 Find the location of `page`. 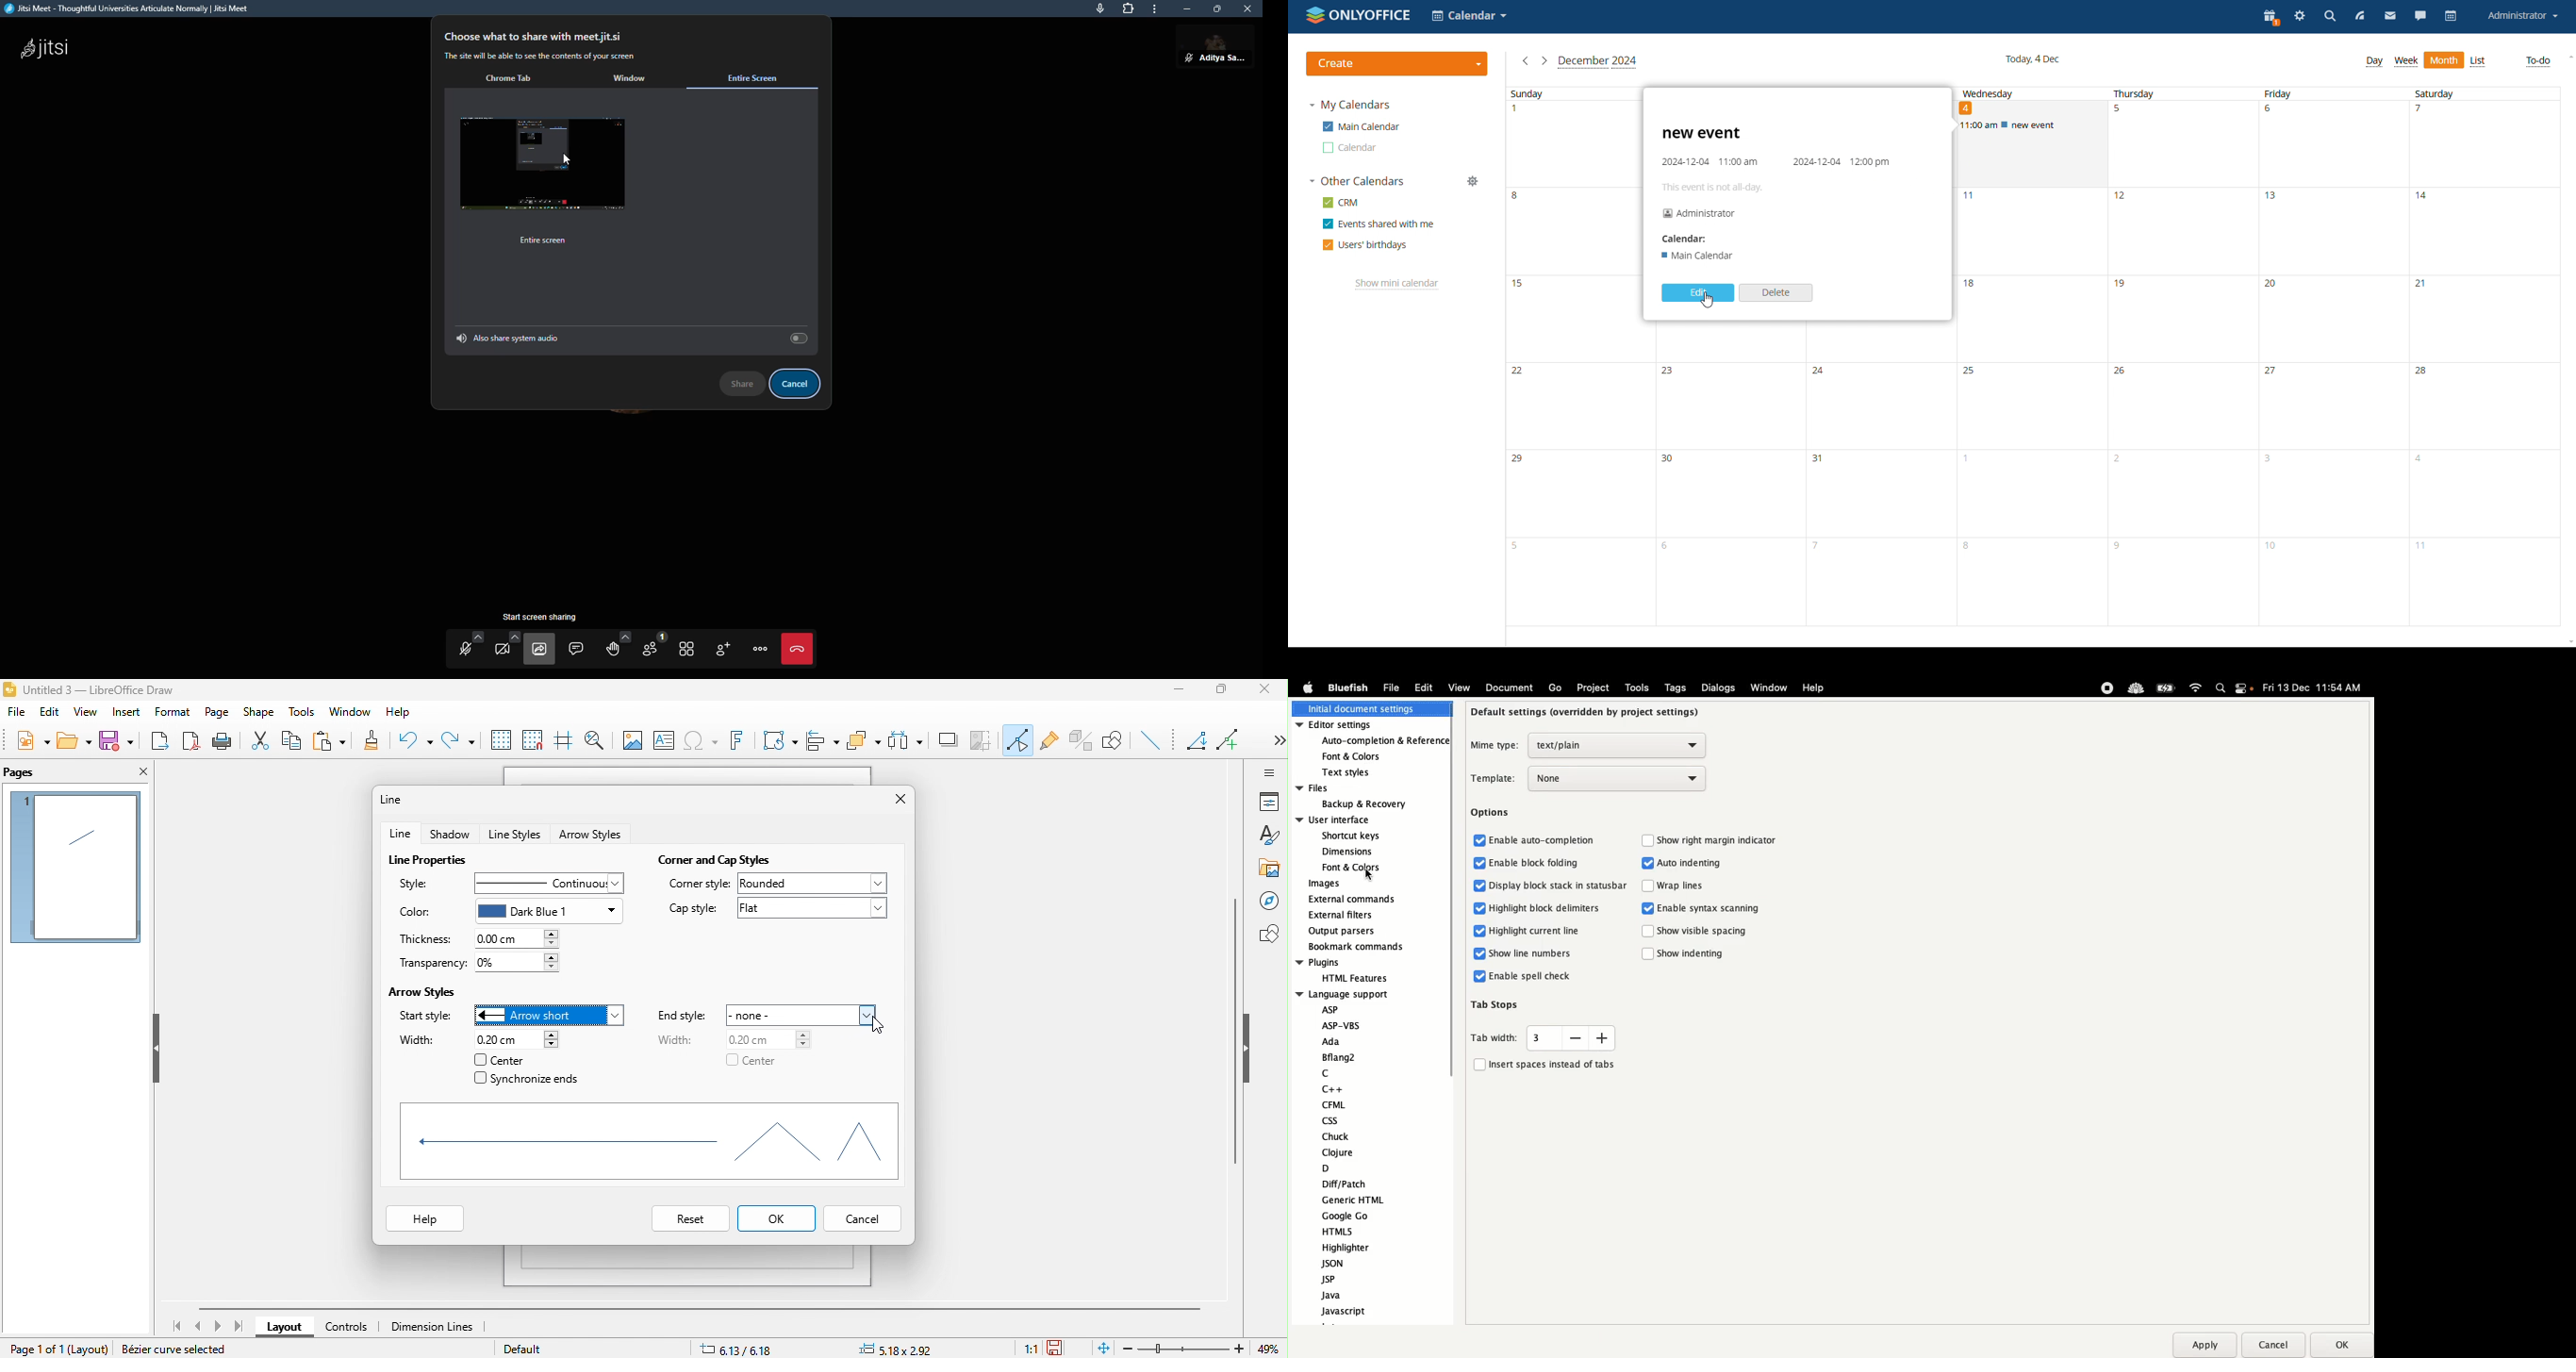

page is located at coordinates (217, 713).